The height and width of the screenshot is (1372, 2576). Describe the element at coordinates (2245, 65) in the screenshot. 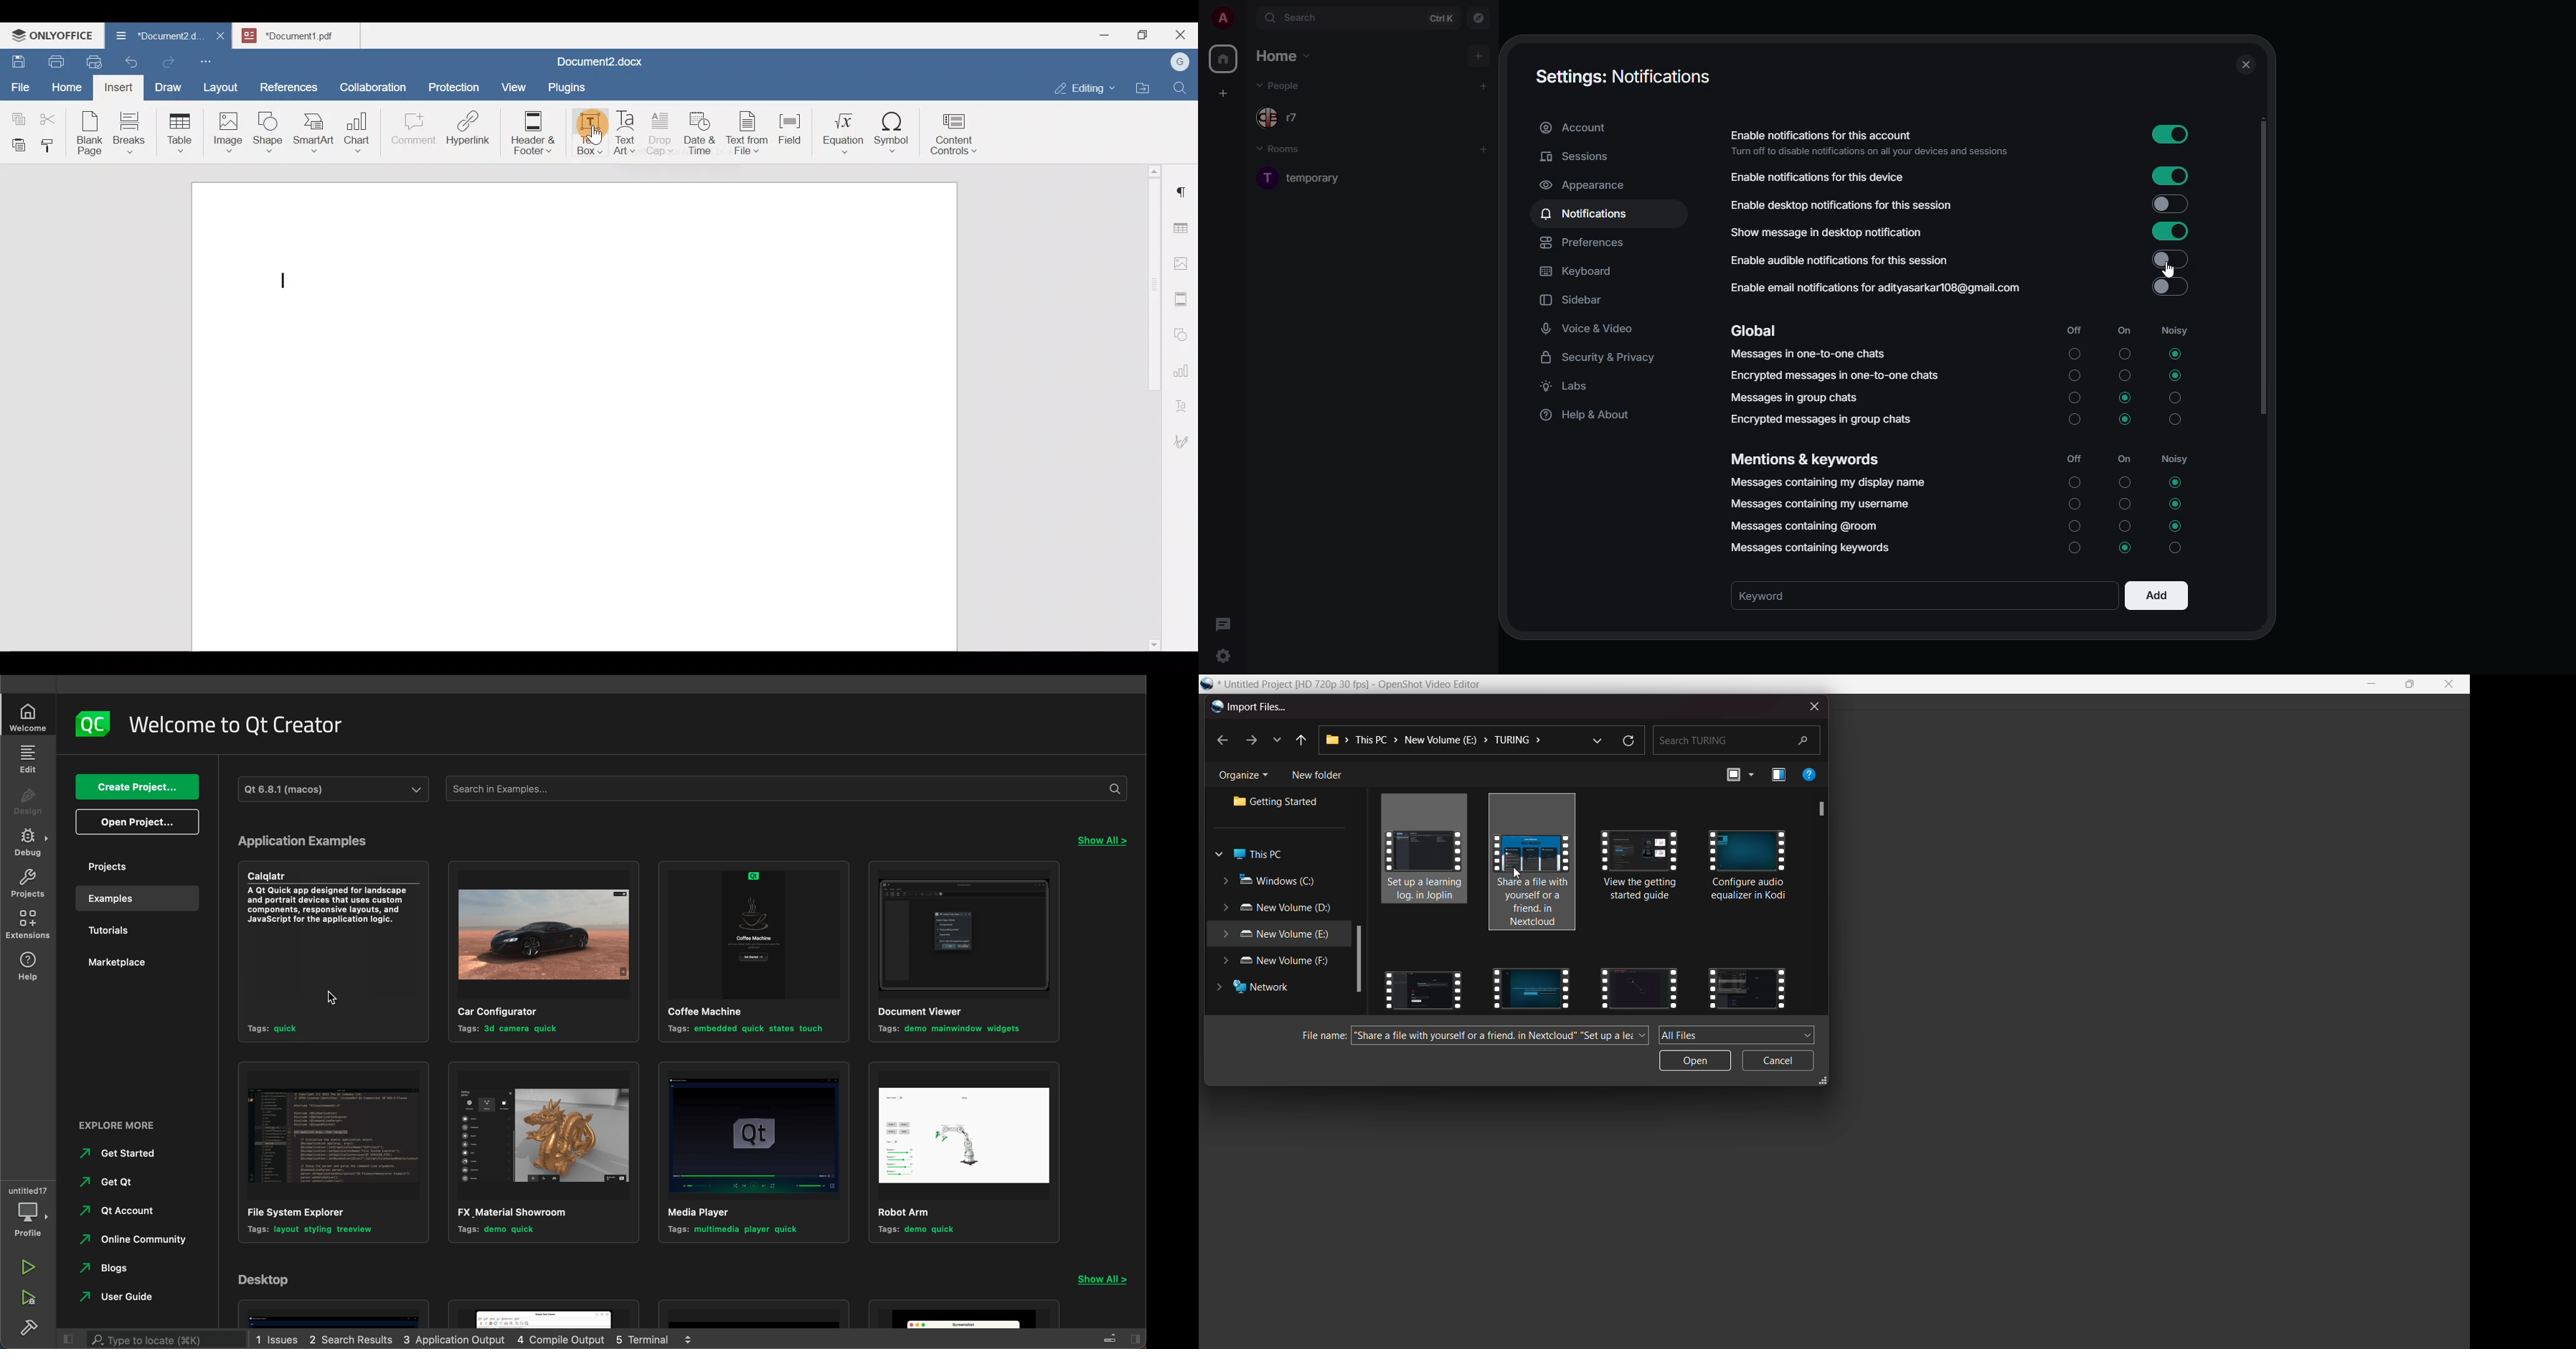

I see `close` at that location.